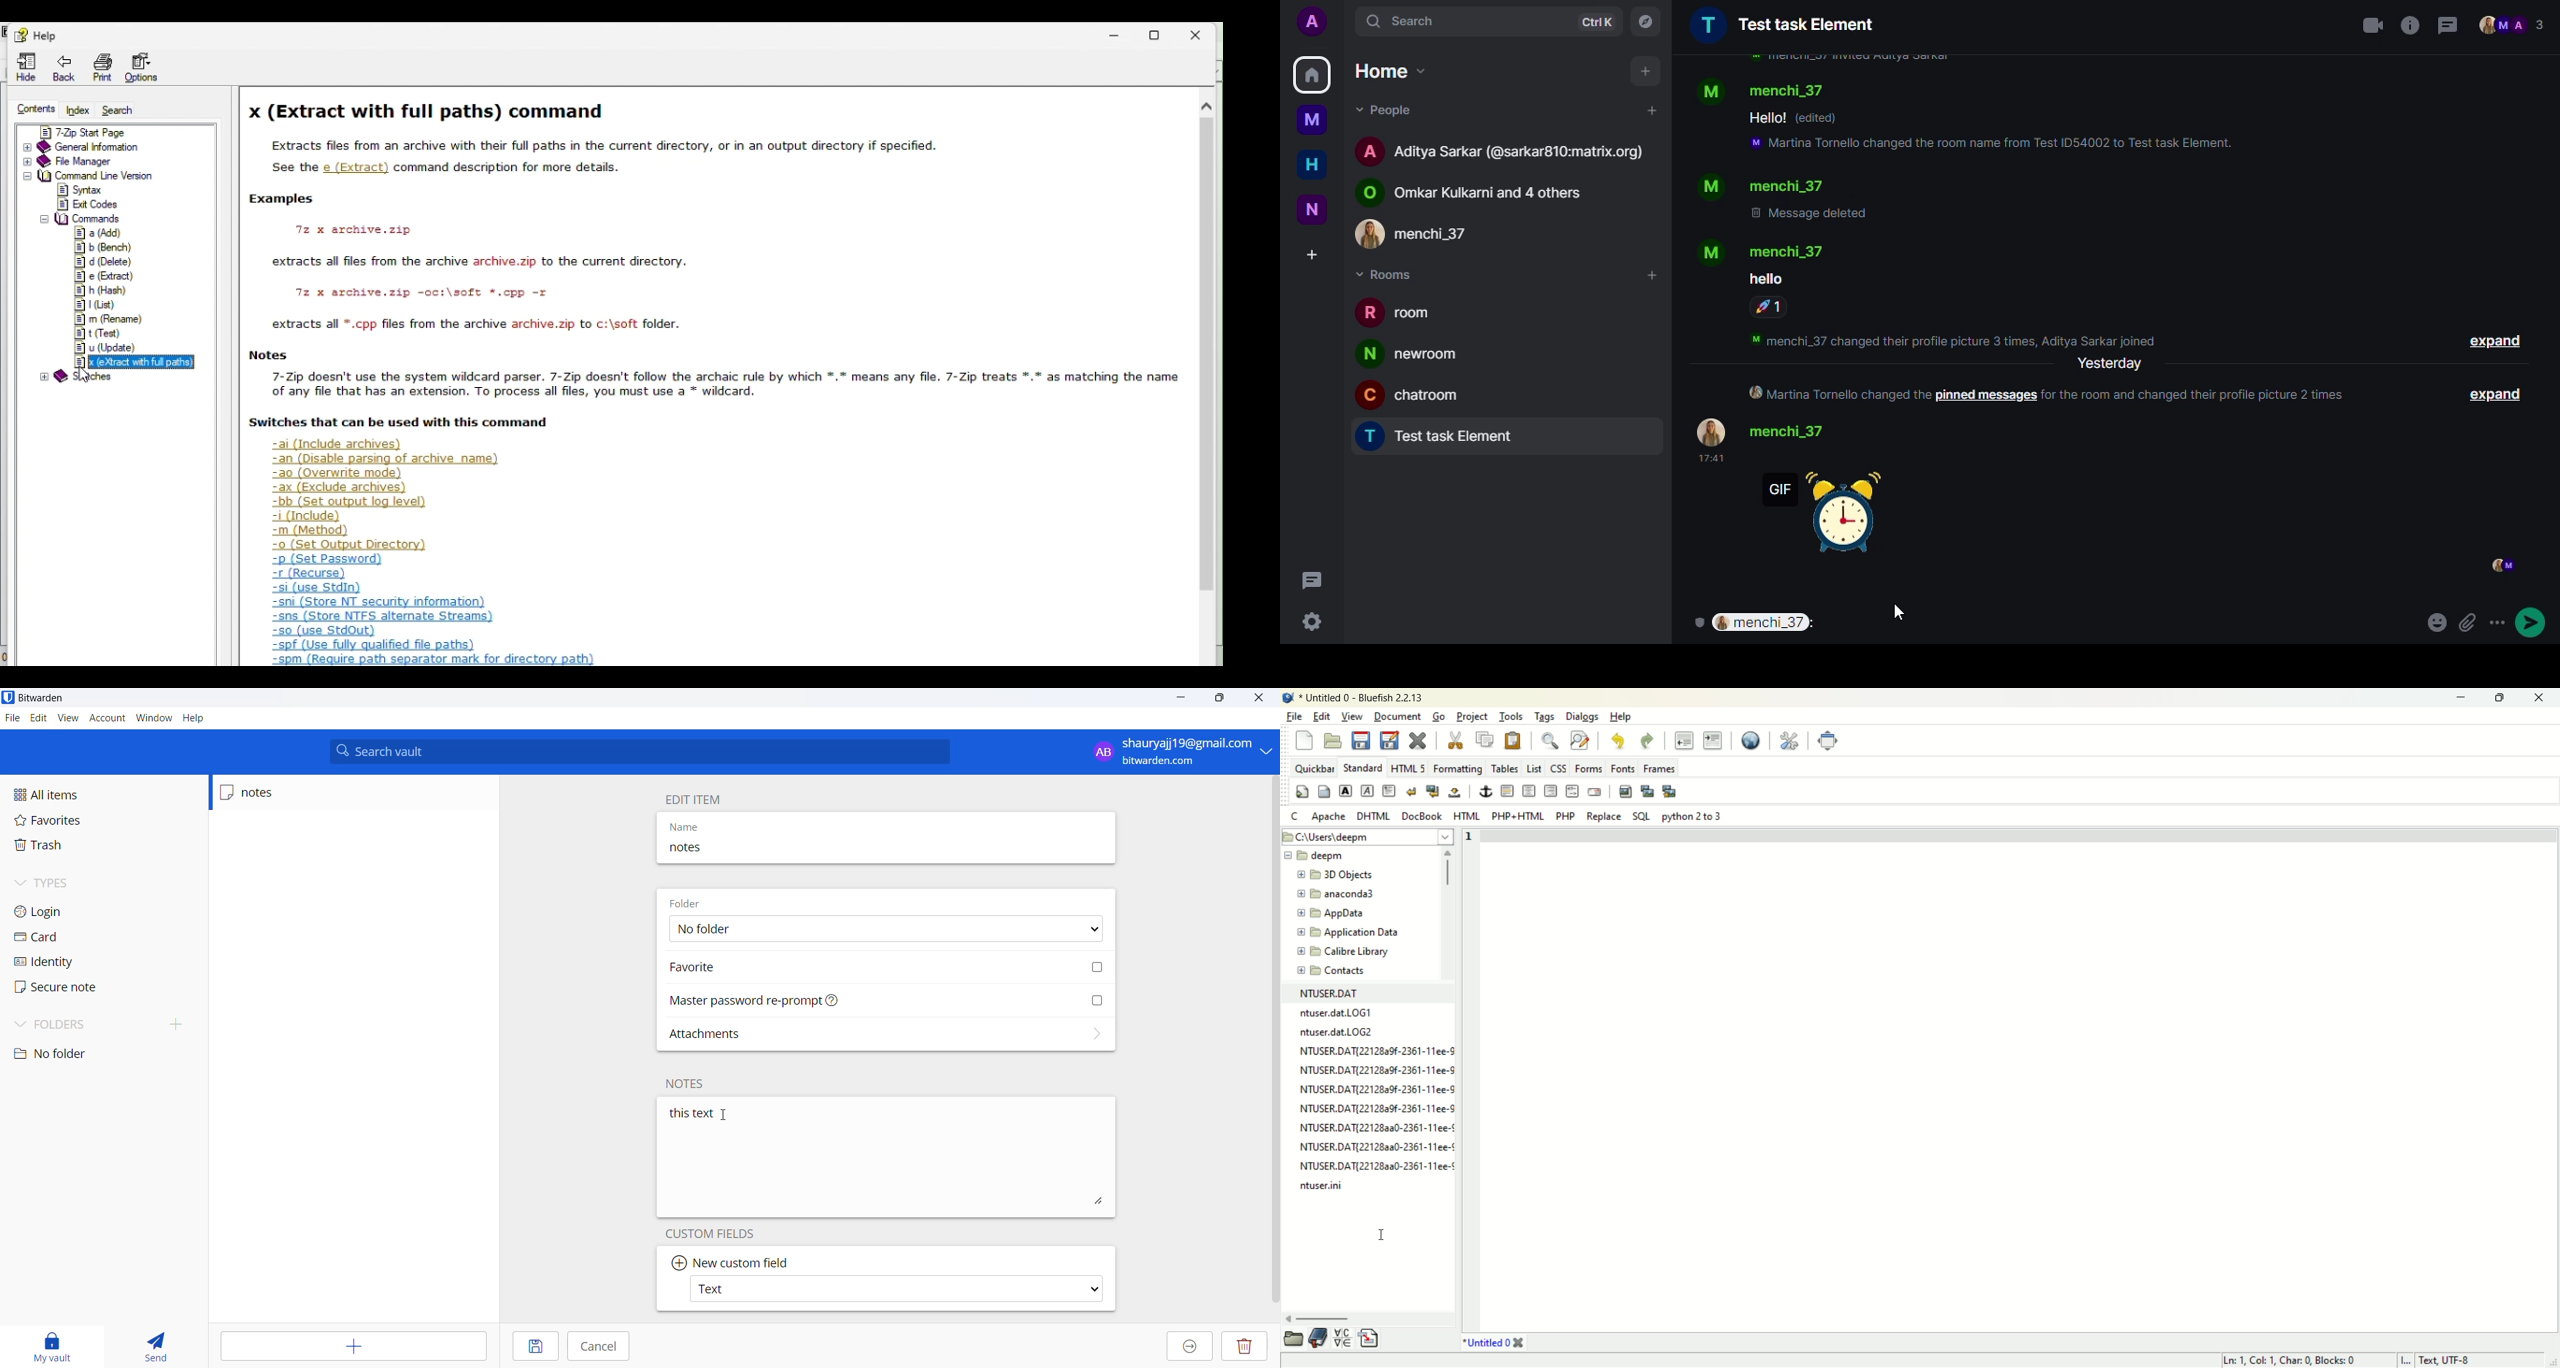 The image size is (2576, 1372). I want to click on d (Delete), so click(103, 262).